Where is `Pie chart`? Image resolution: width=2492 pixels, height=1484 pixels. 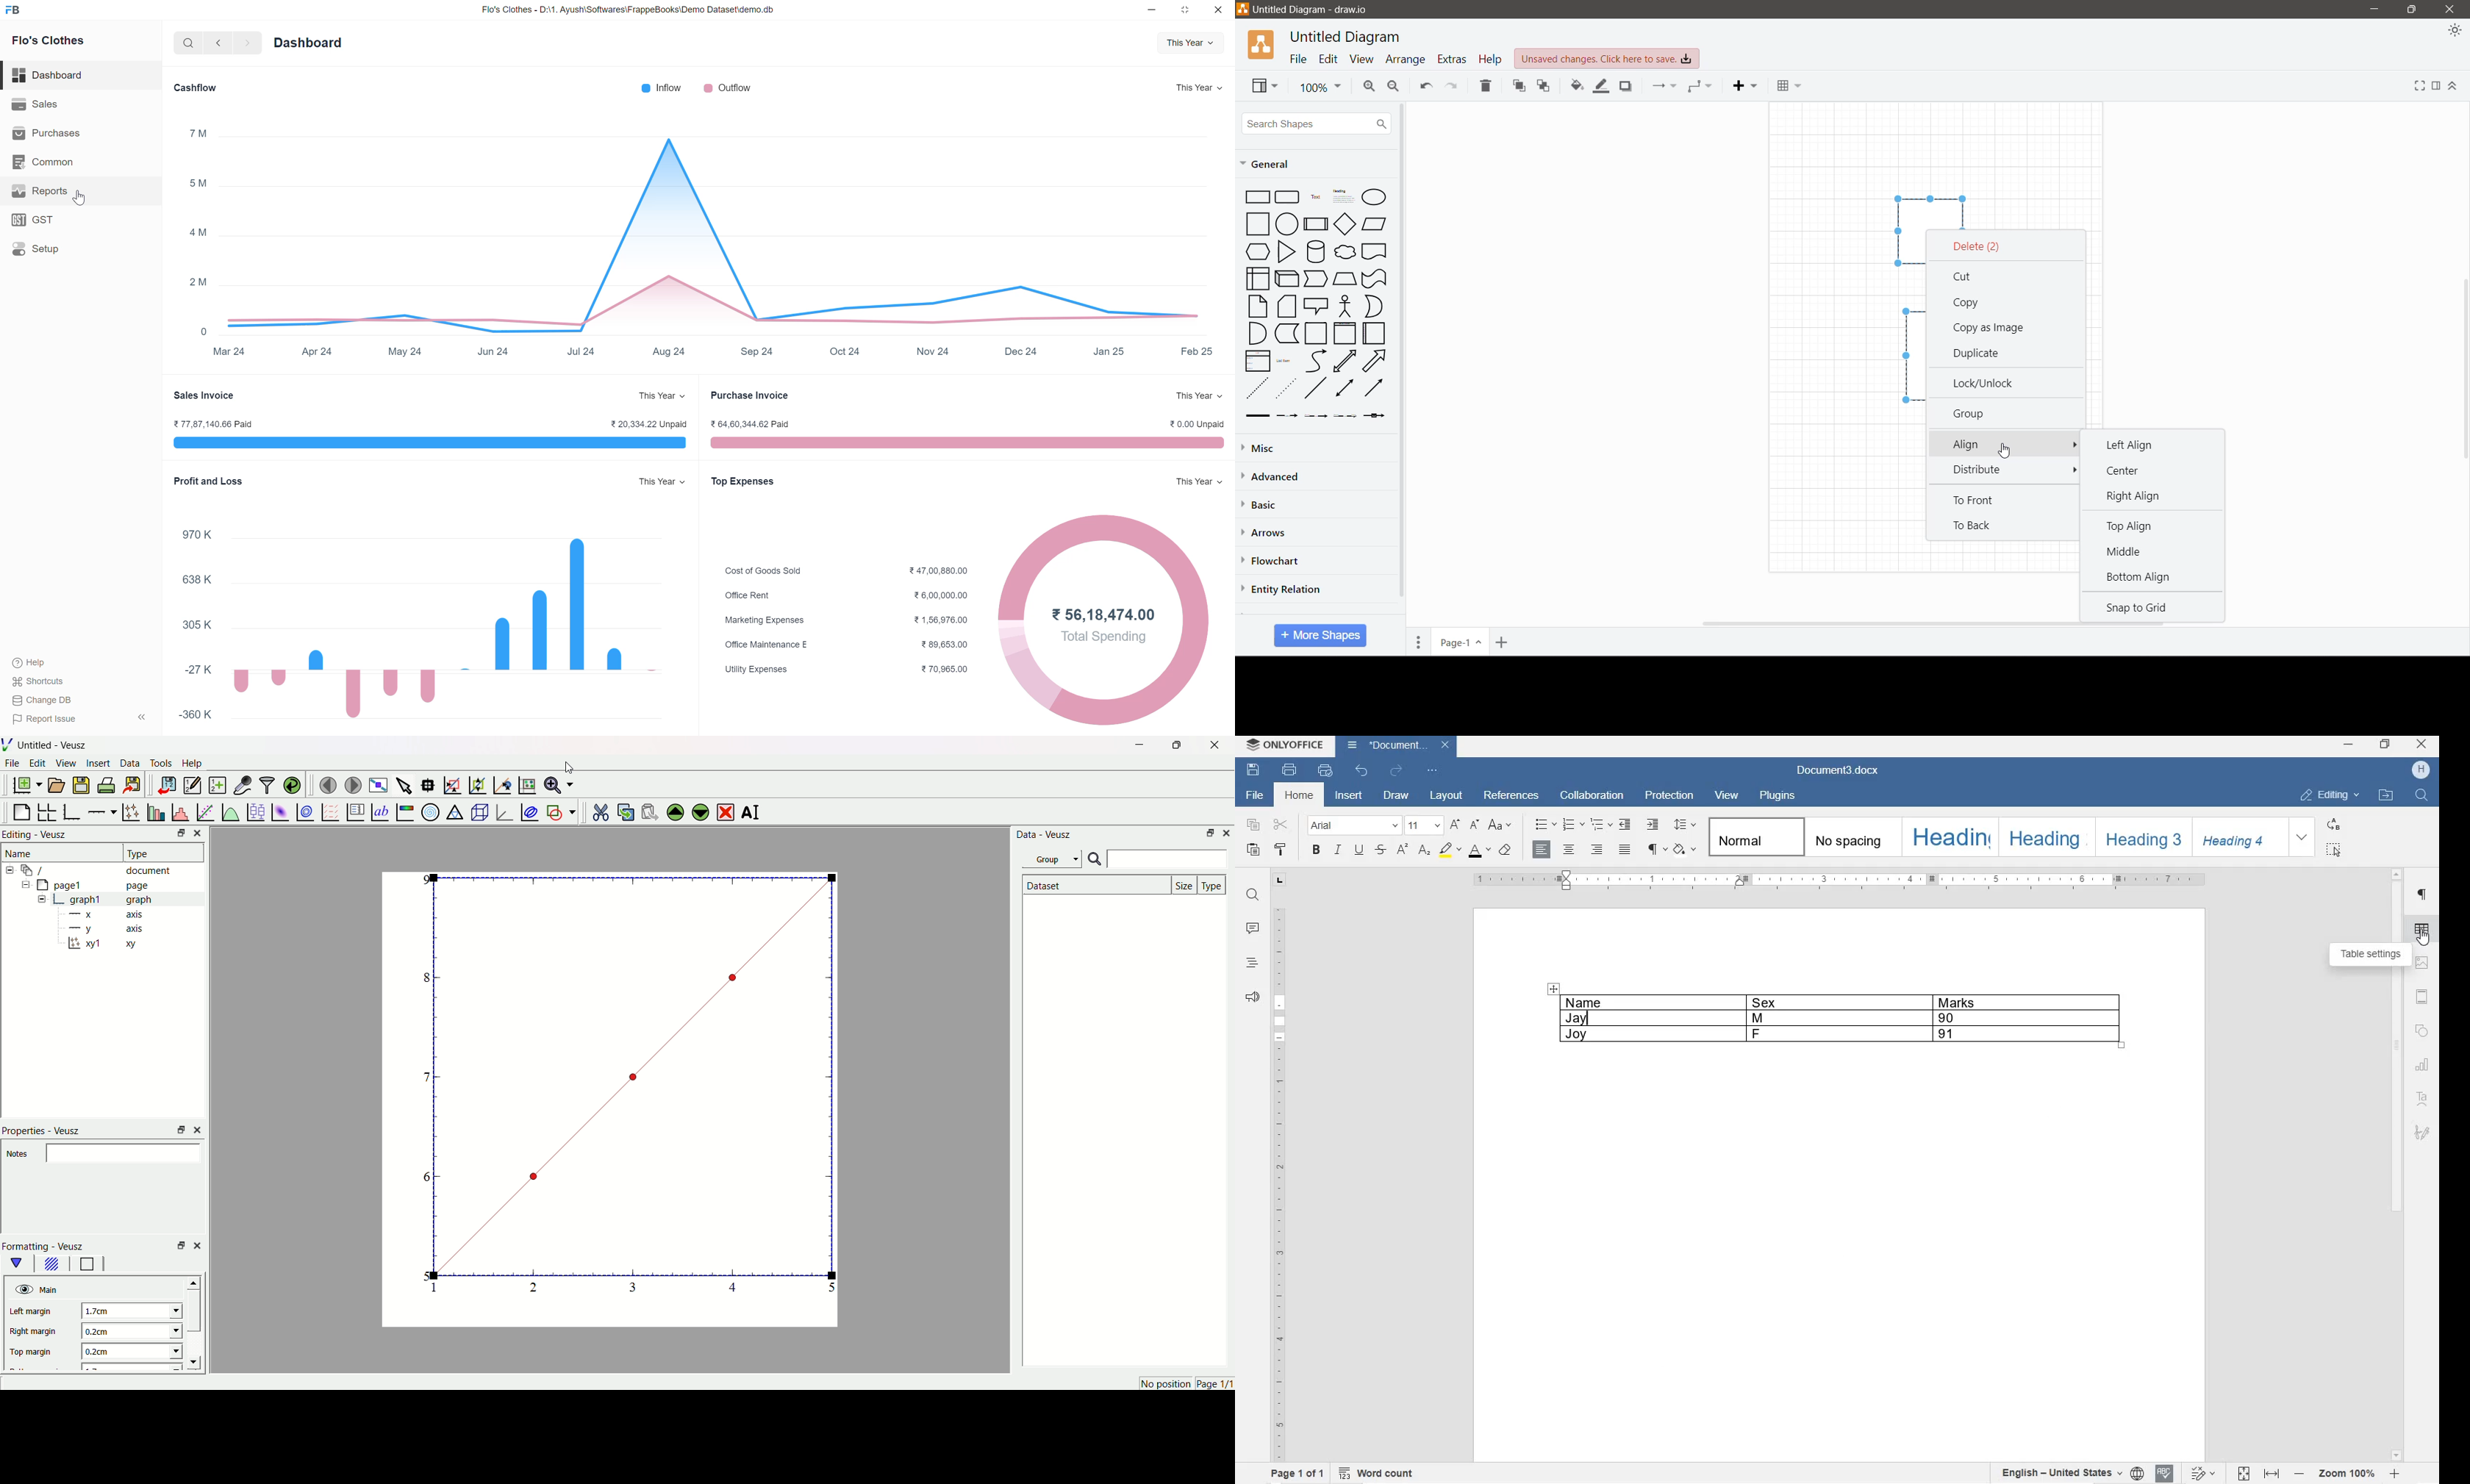
Pie chart is located at coordinates (1105, 620).